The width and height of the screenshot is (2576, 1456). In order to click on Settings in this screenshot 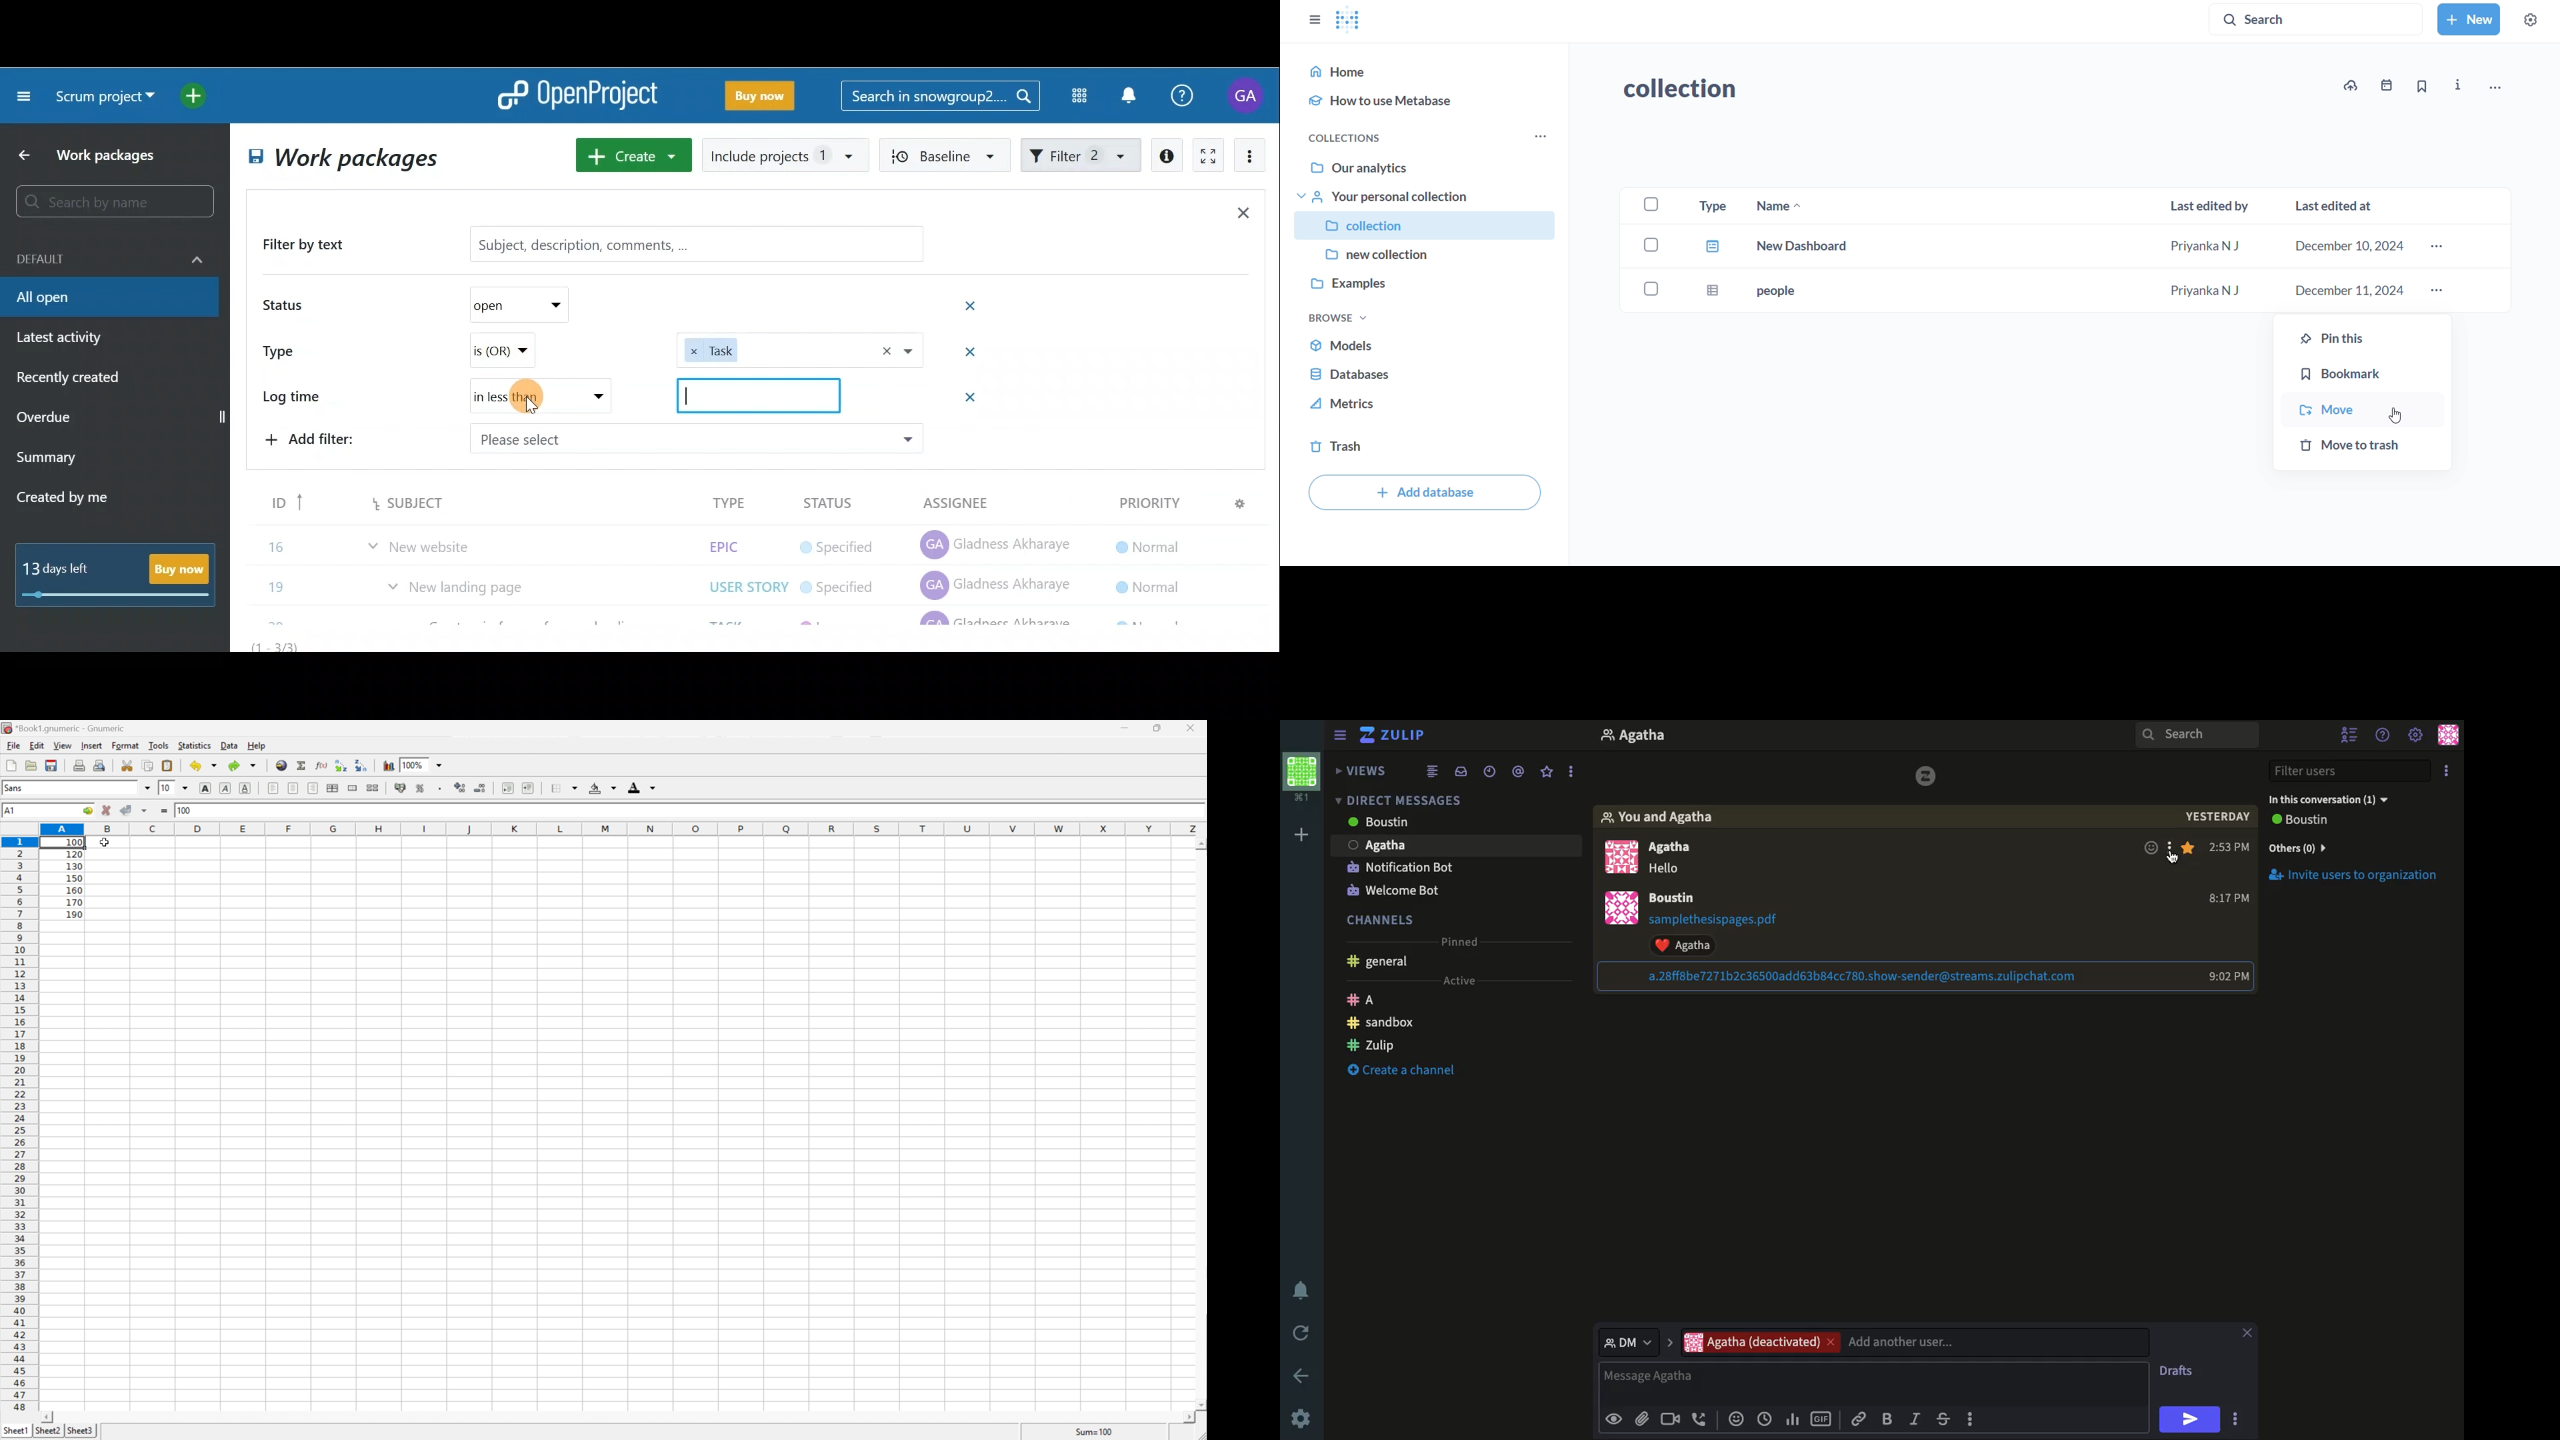, I will do `click(1301, 1420)`.